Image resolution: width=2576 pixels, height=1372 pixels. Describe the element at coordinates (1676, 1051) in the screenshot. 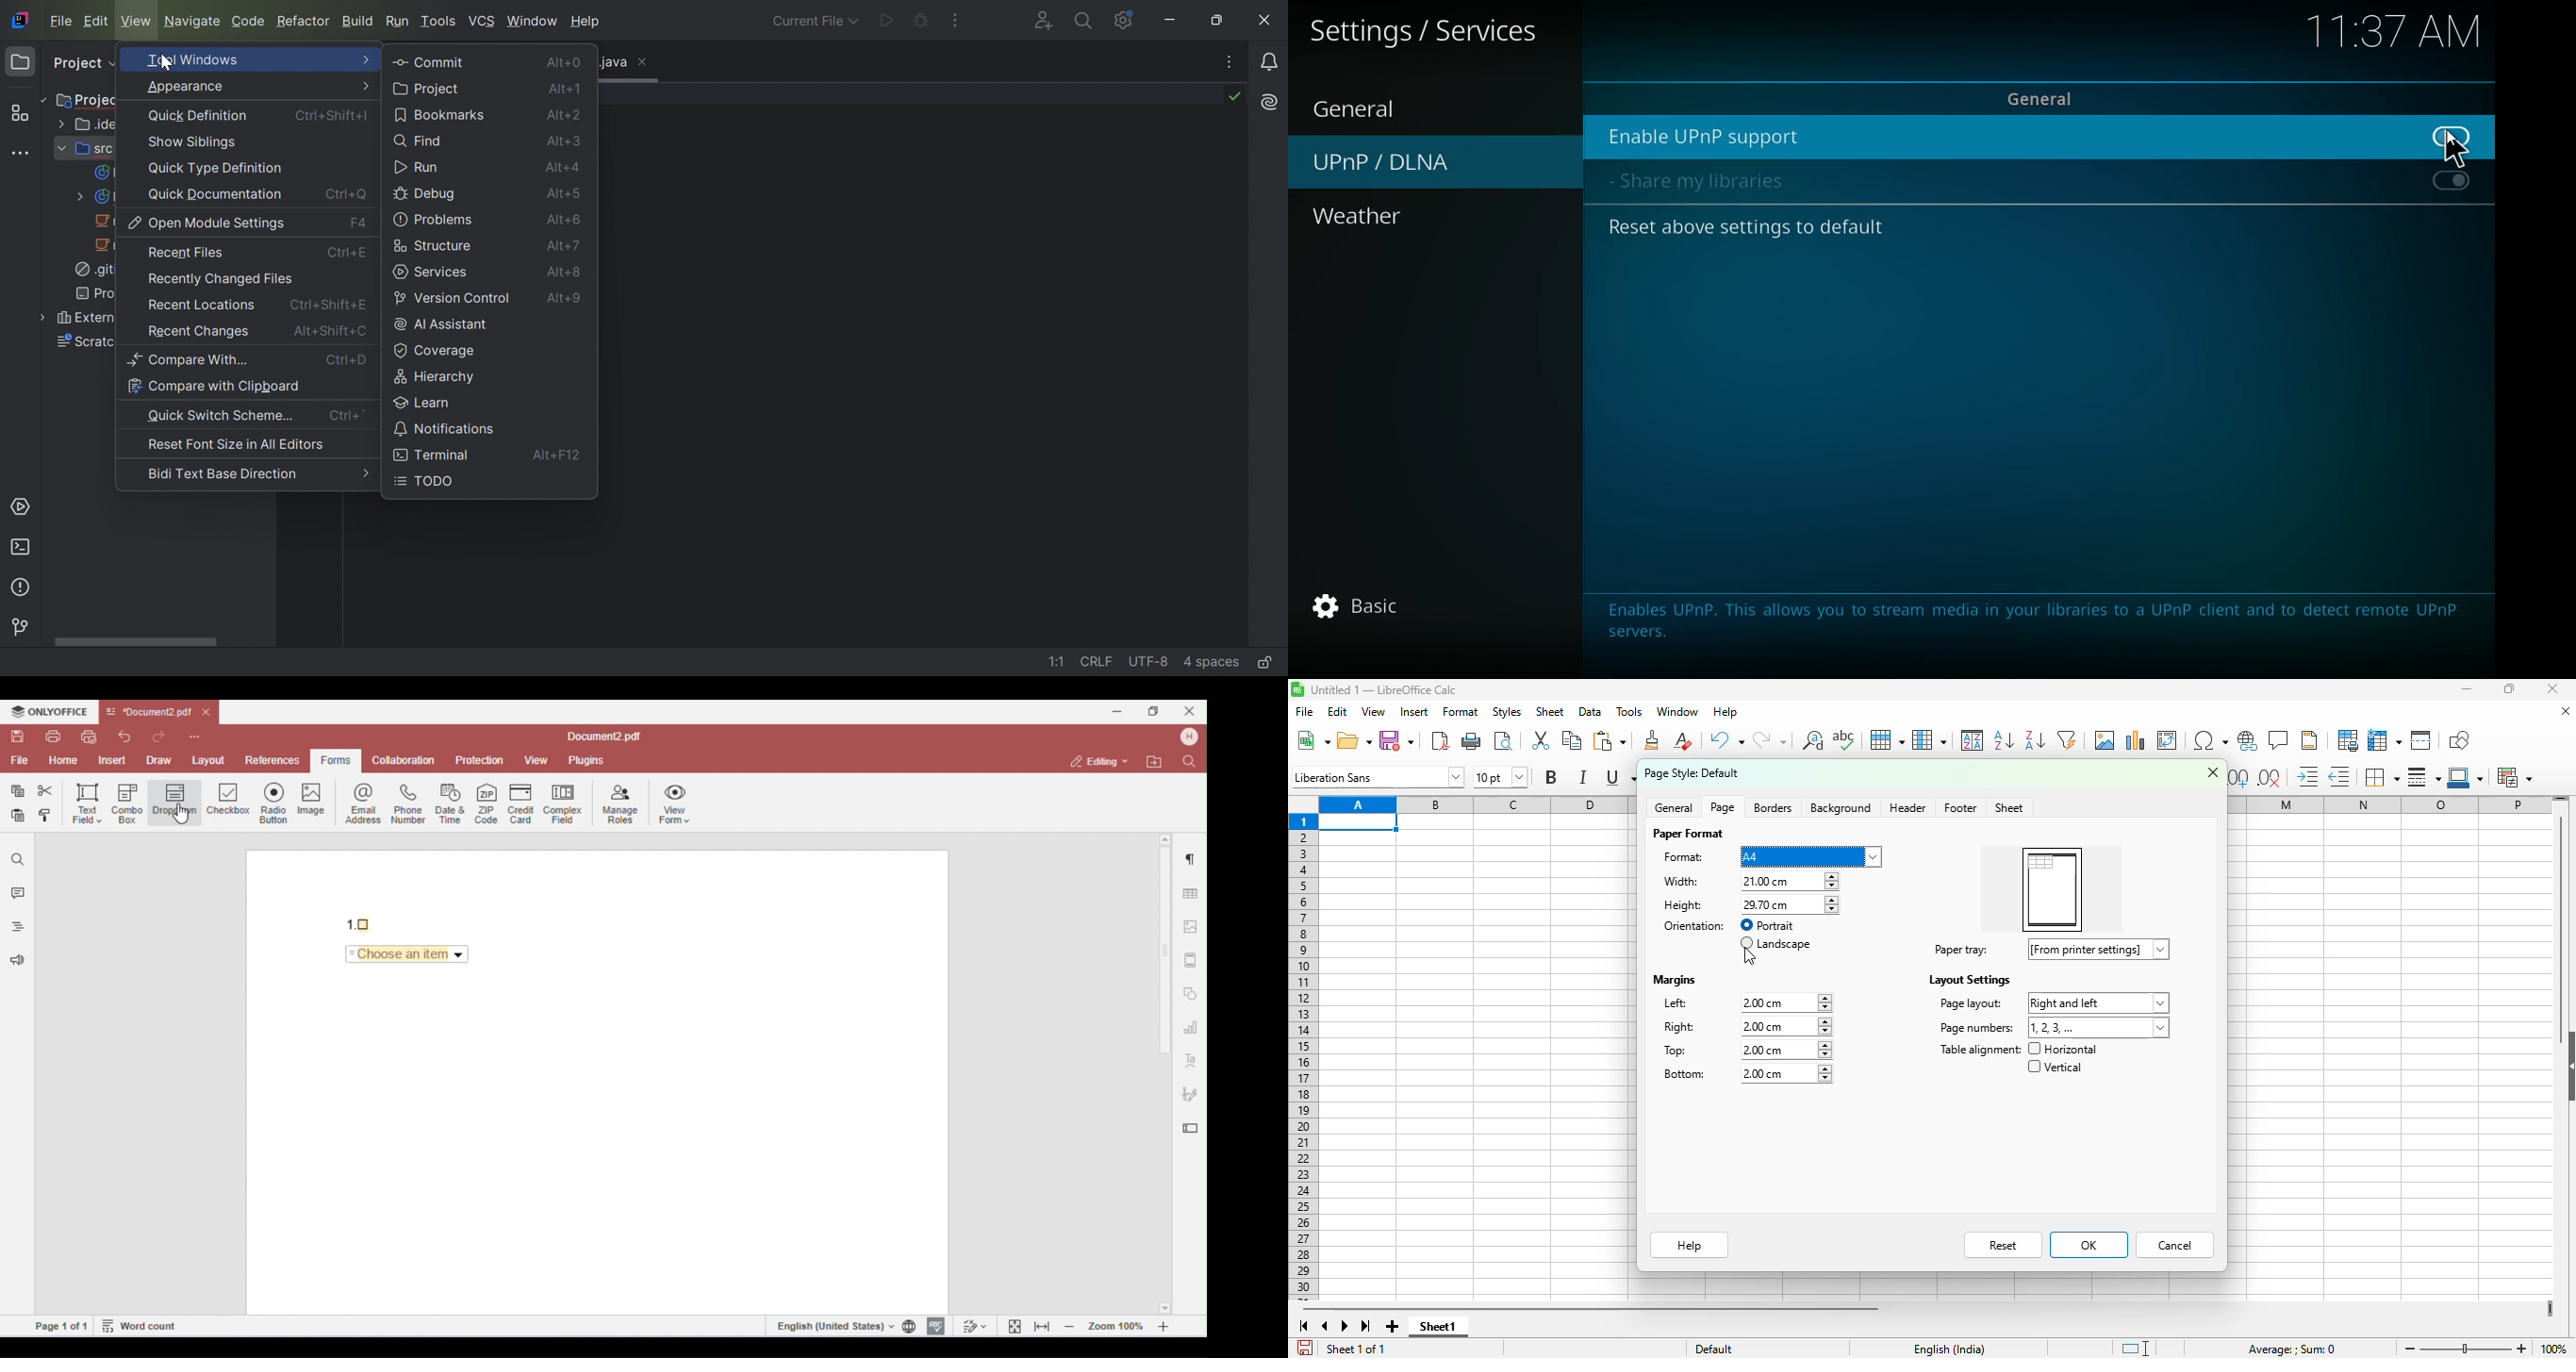

I see `top: ` at that location.